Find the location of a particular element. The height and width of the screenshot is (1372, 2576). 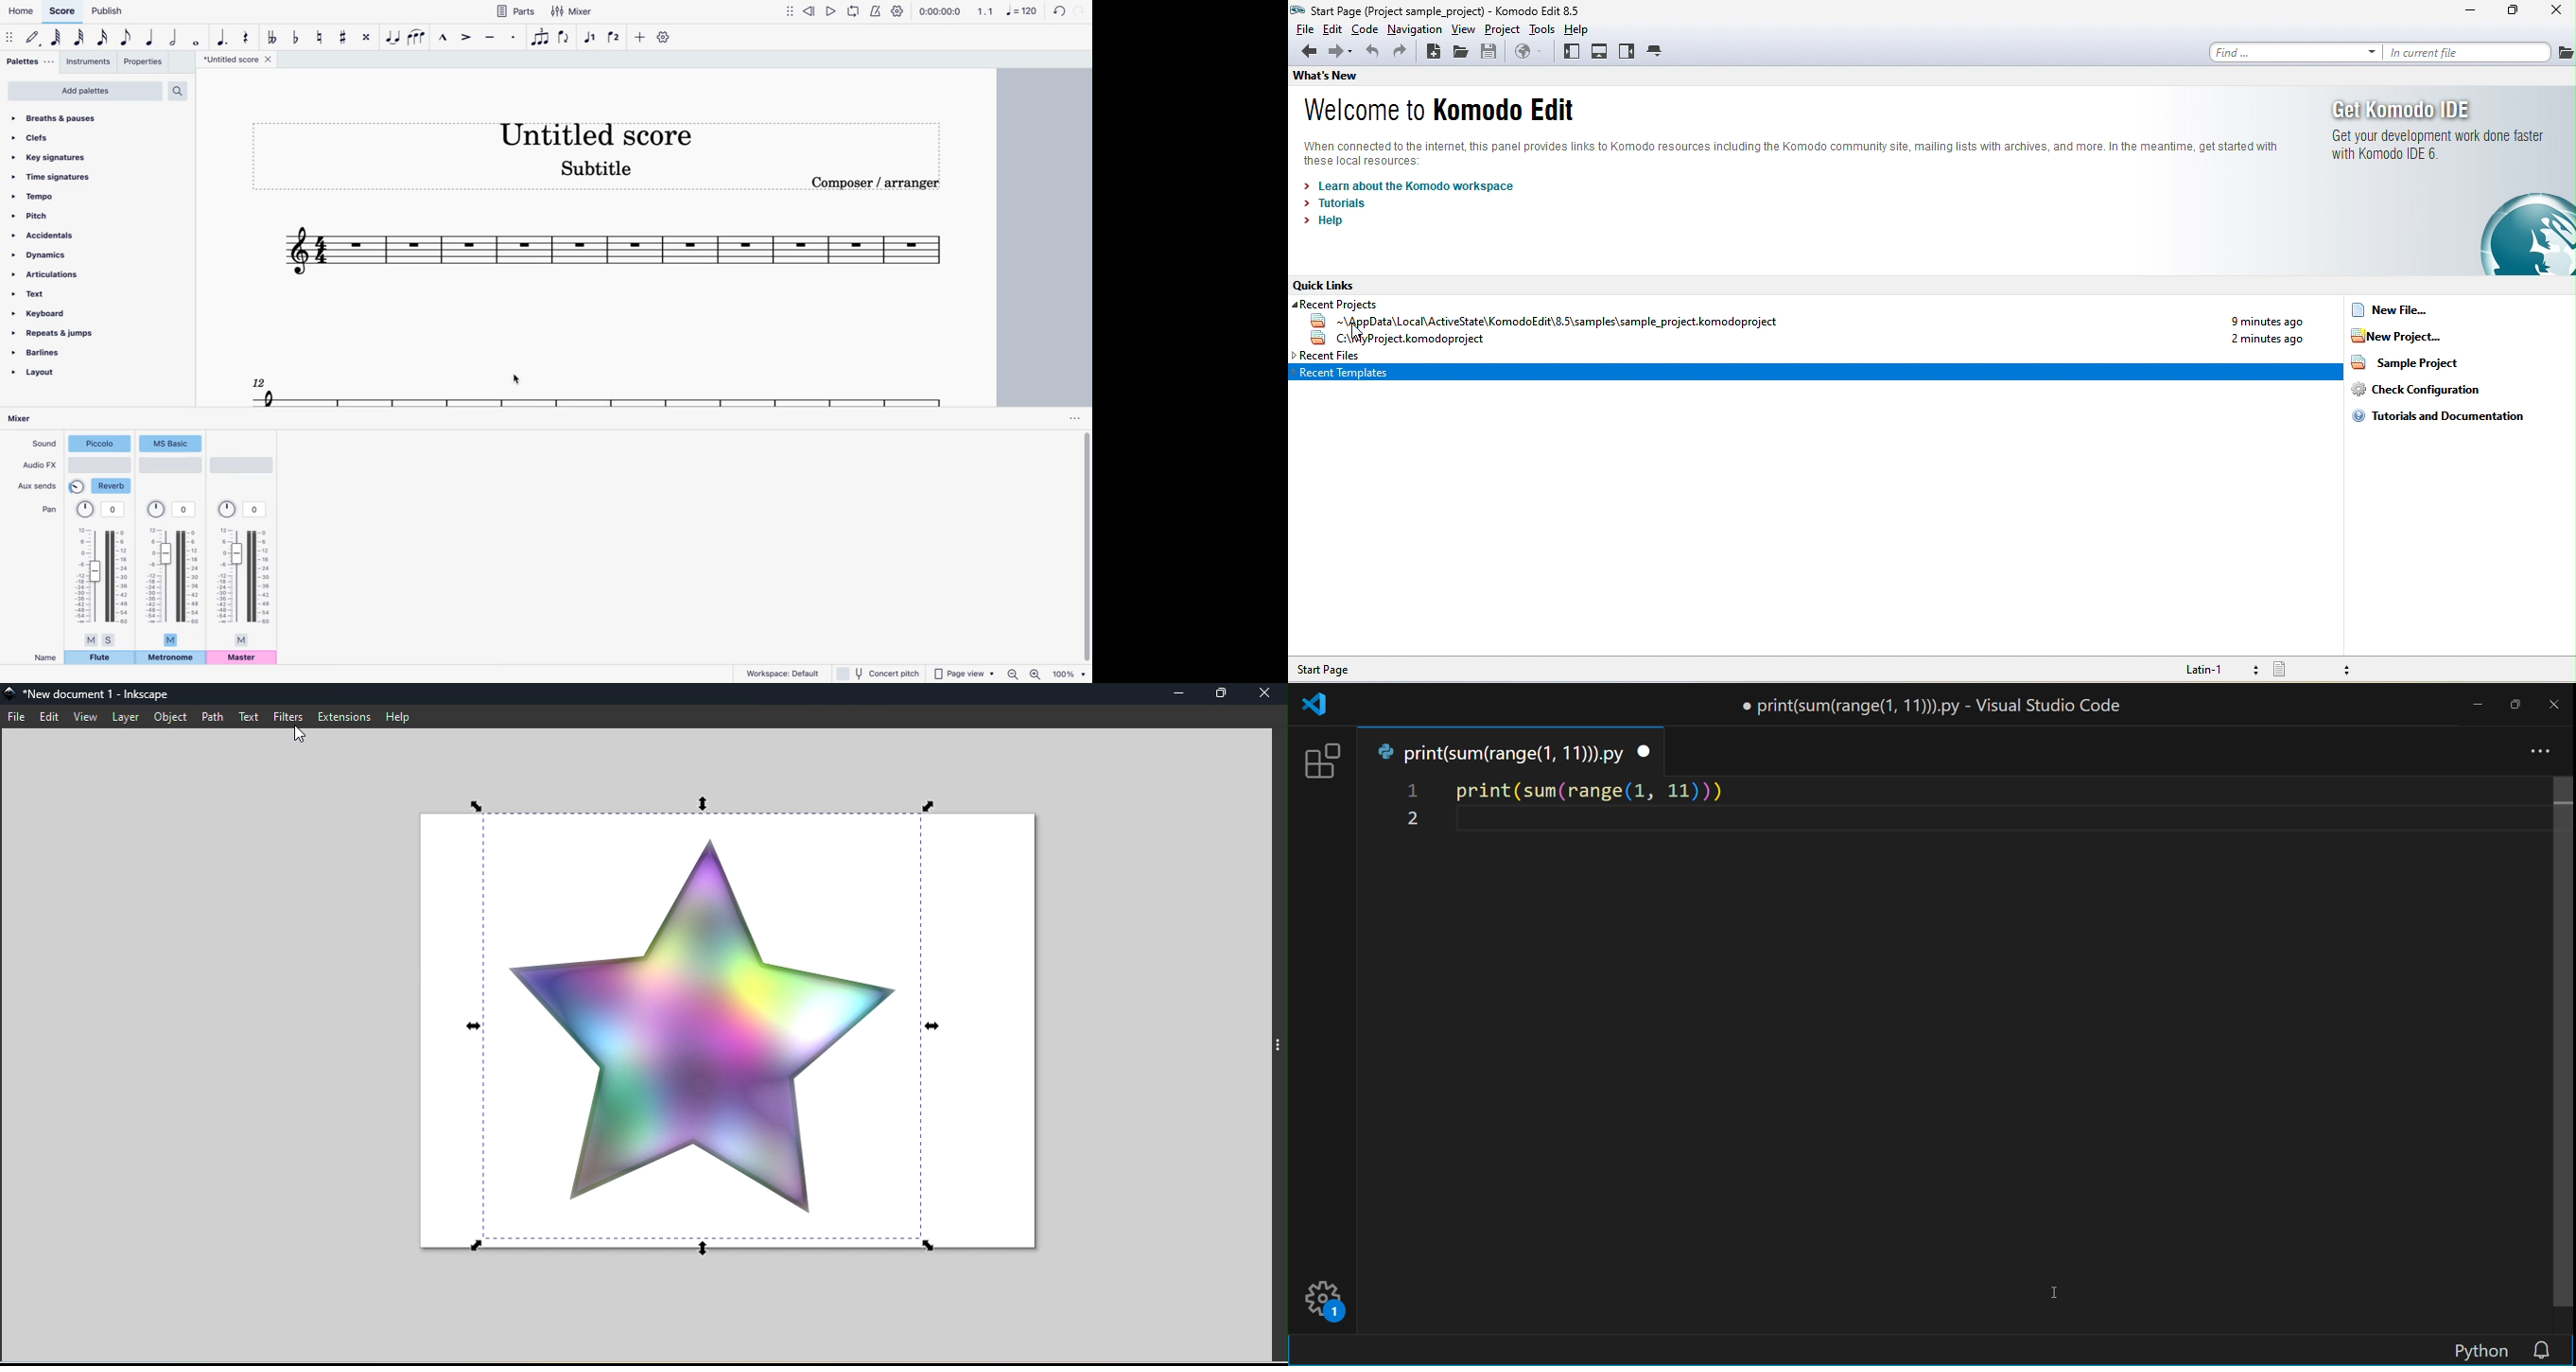

scroll bar is located at coordinates (2560, 1045).